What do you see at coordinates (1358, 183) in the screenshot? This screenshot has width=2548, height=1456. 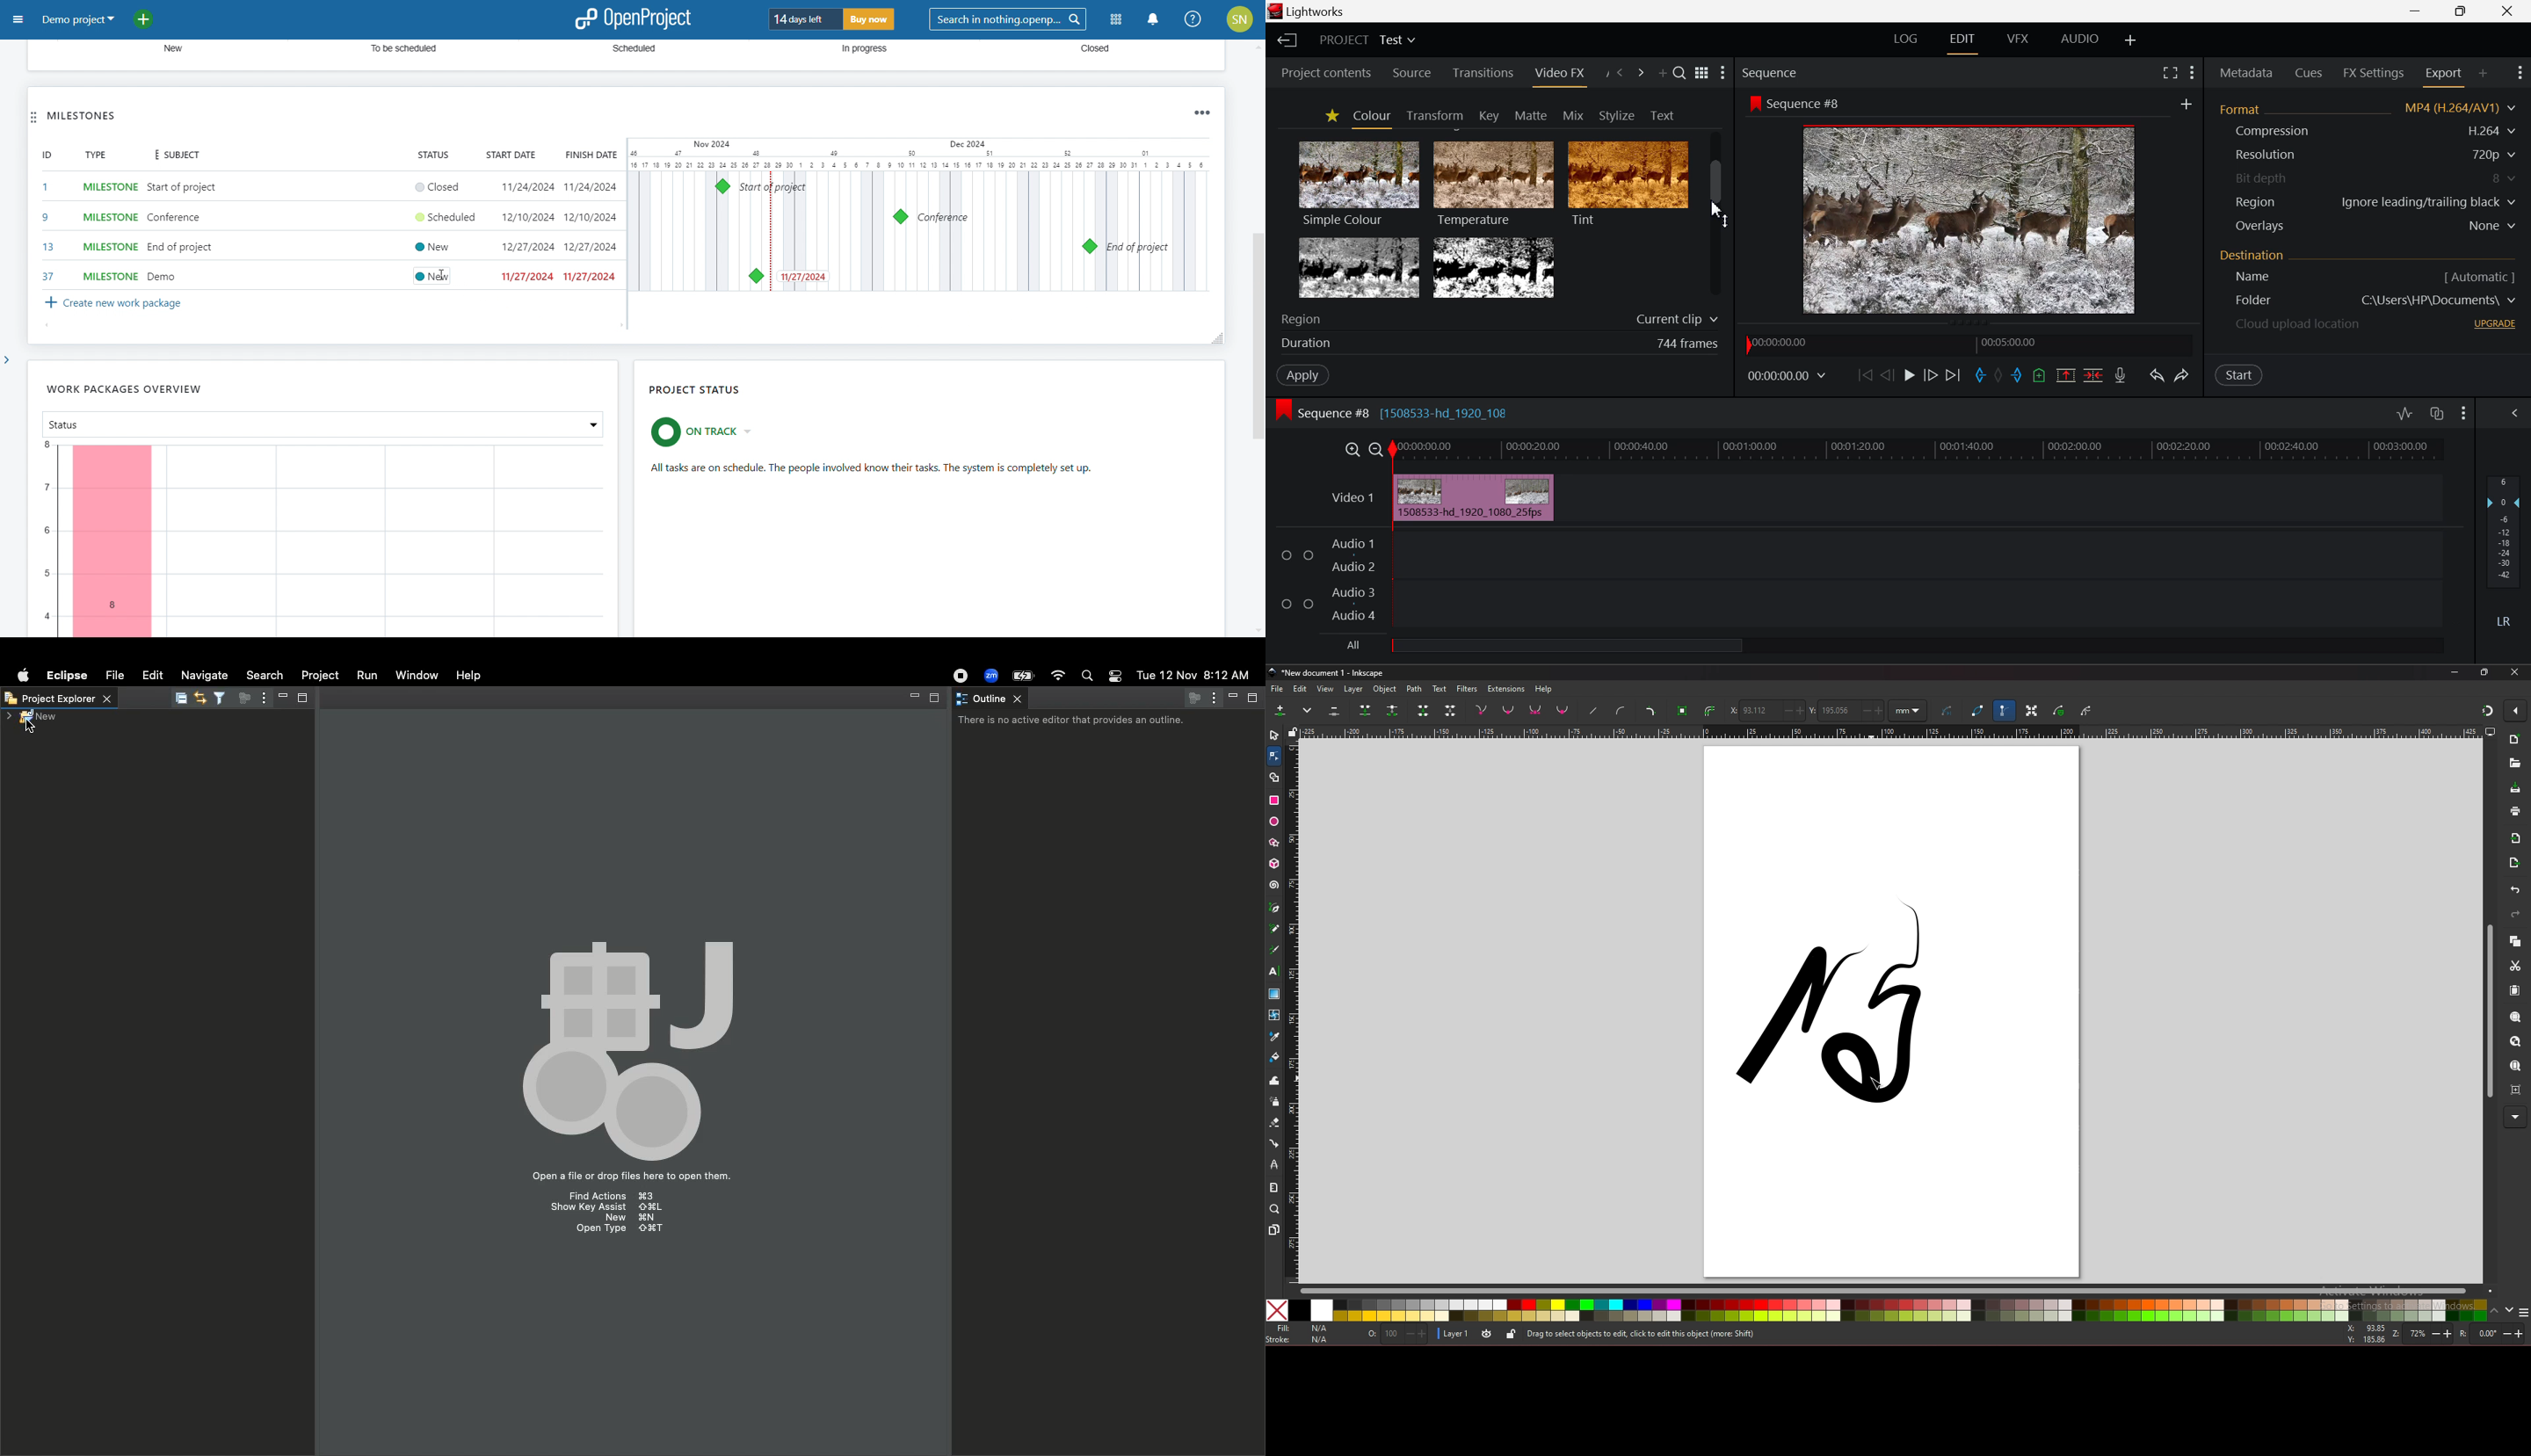 I see `Simple Colour` at bounding box center [1358, 183].